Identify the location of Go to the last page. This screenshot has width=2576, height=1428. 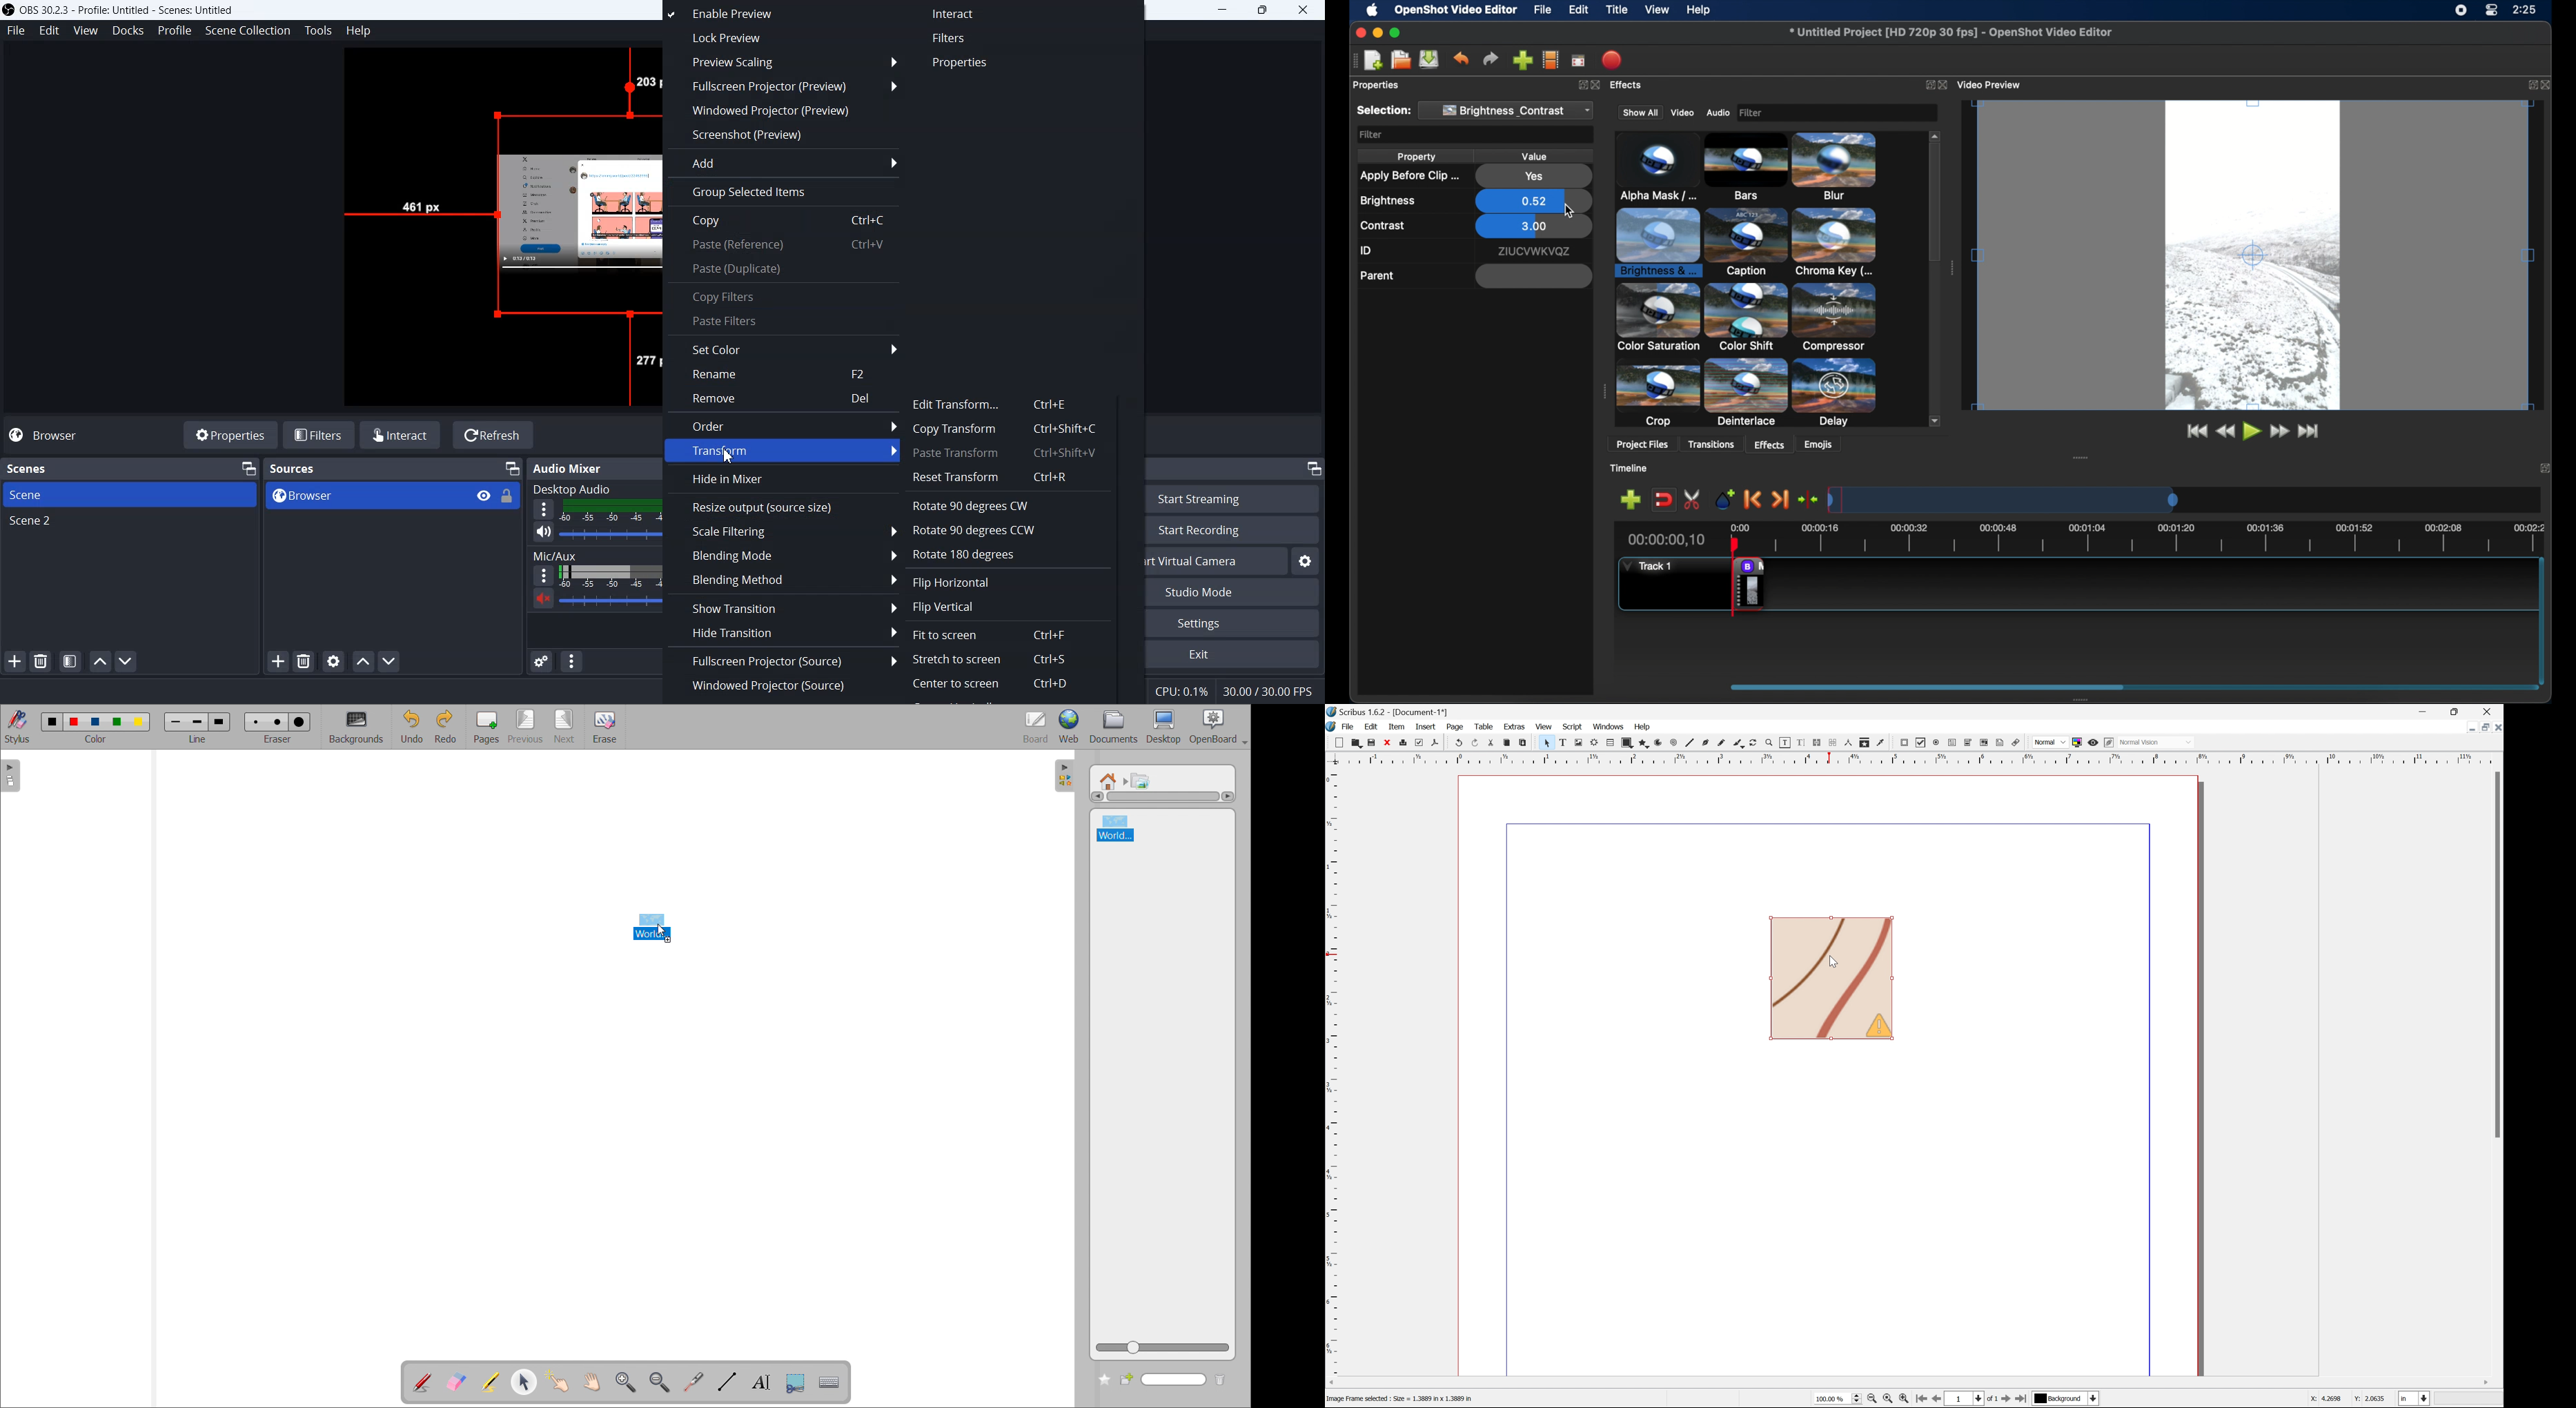
(2020, 1401).